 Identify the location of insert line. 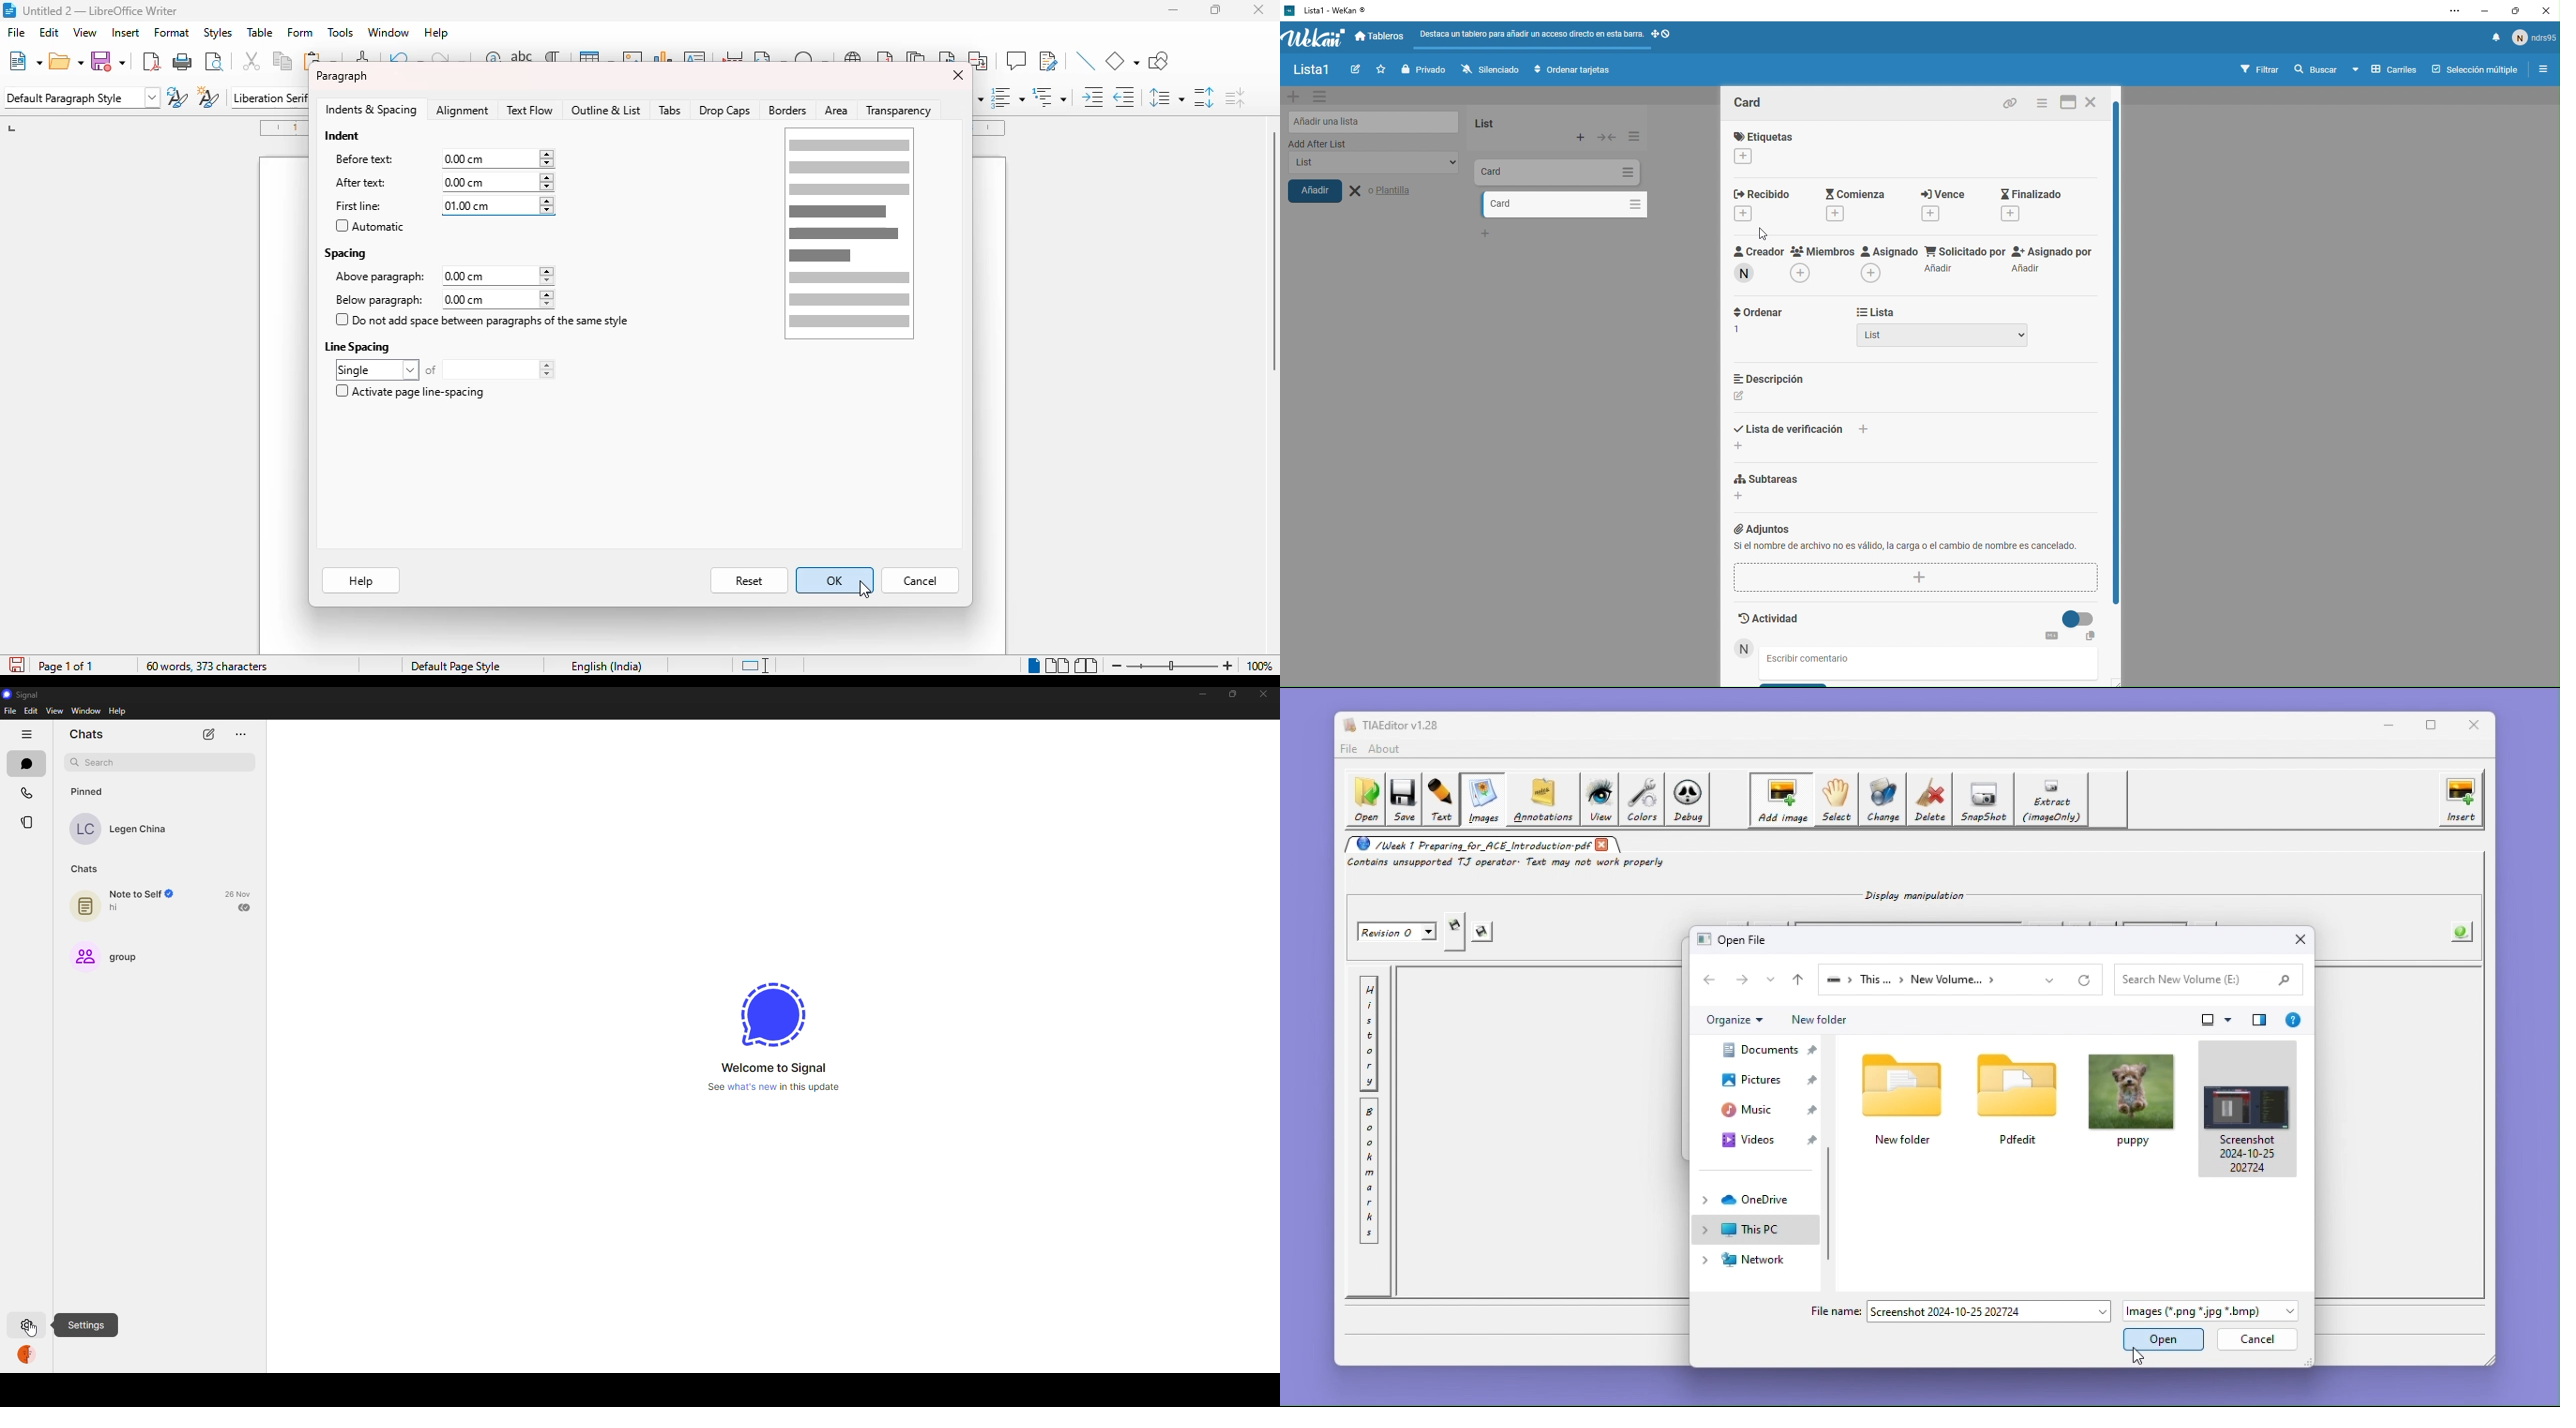
(1086, 61).